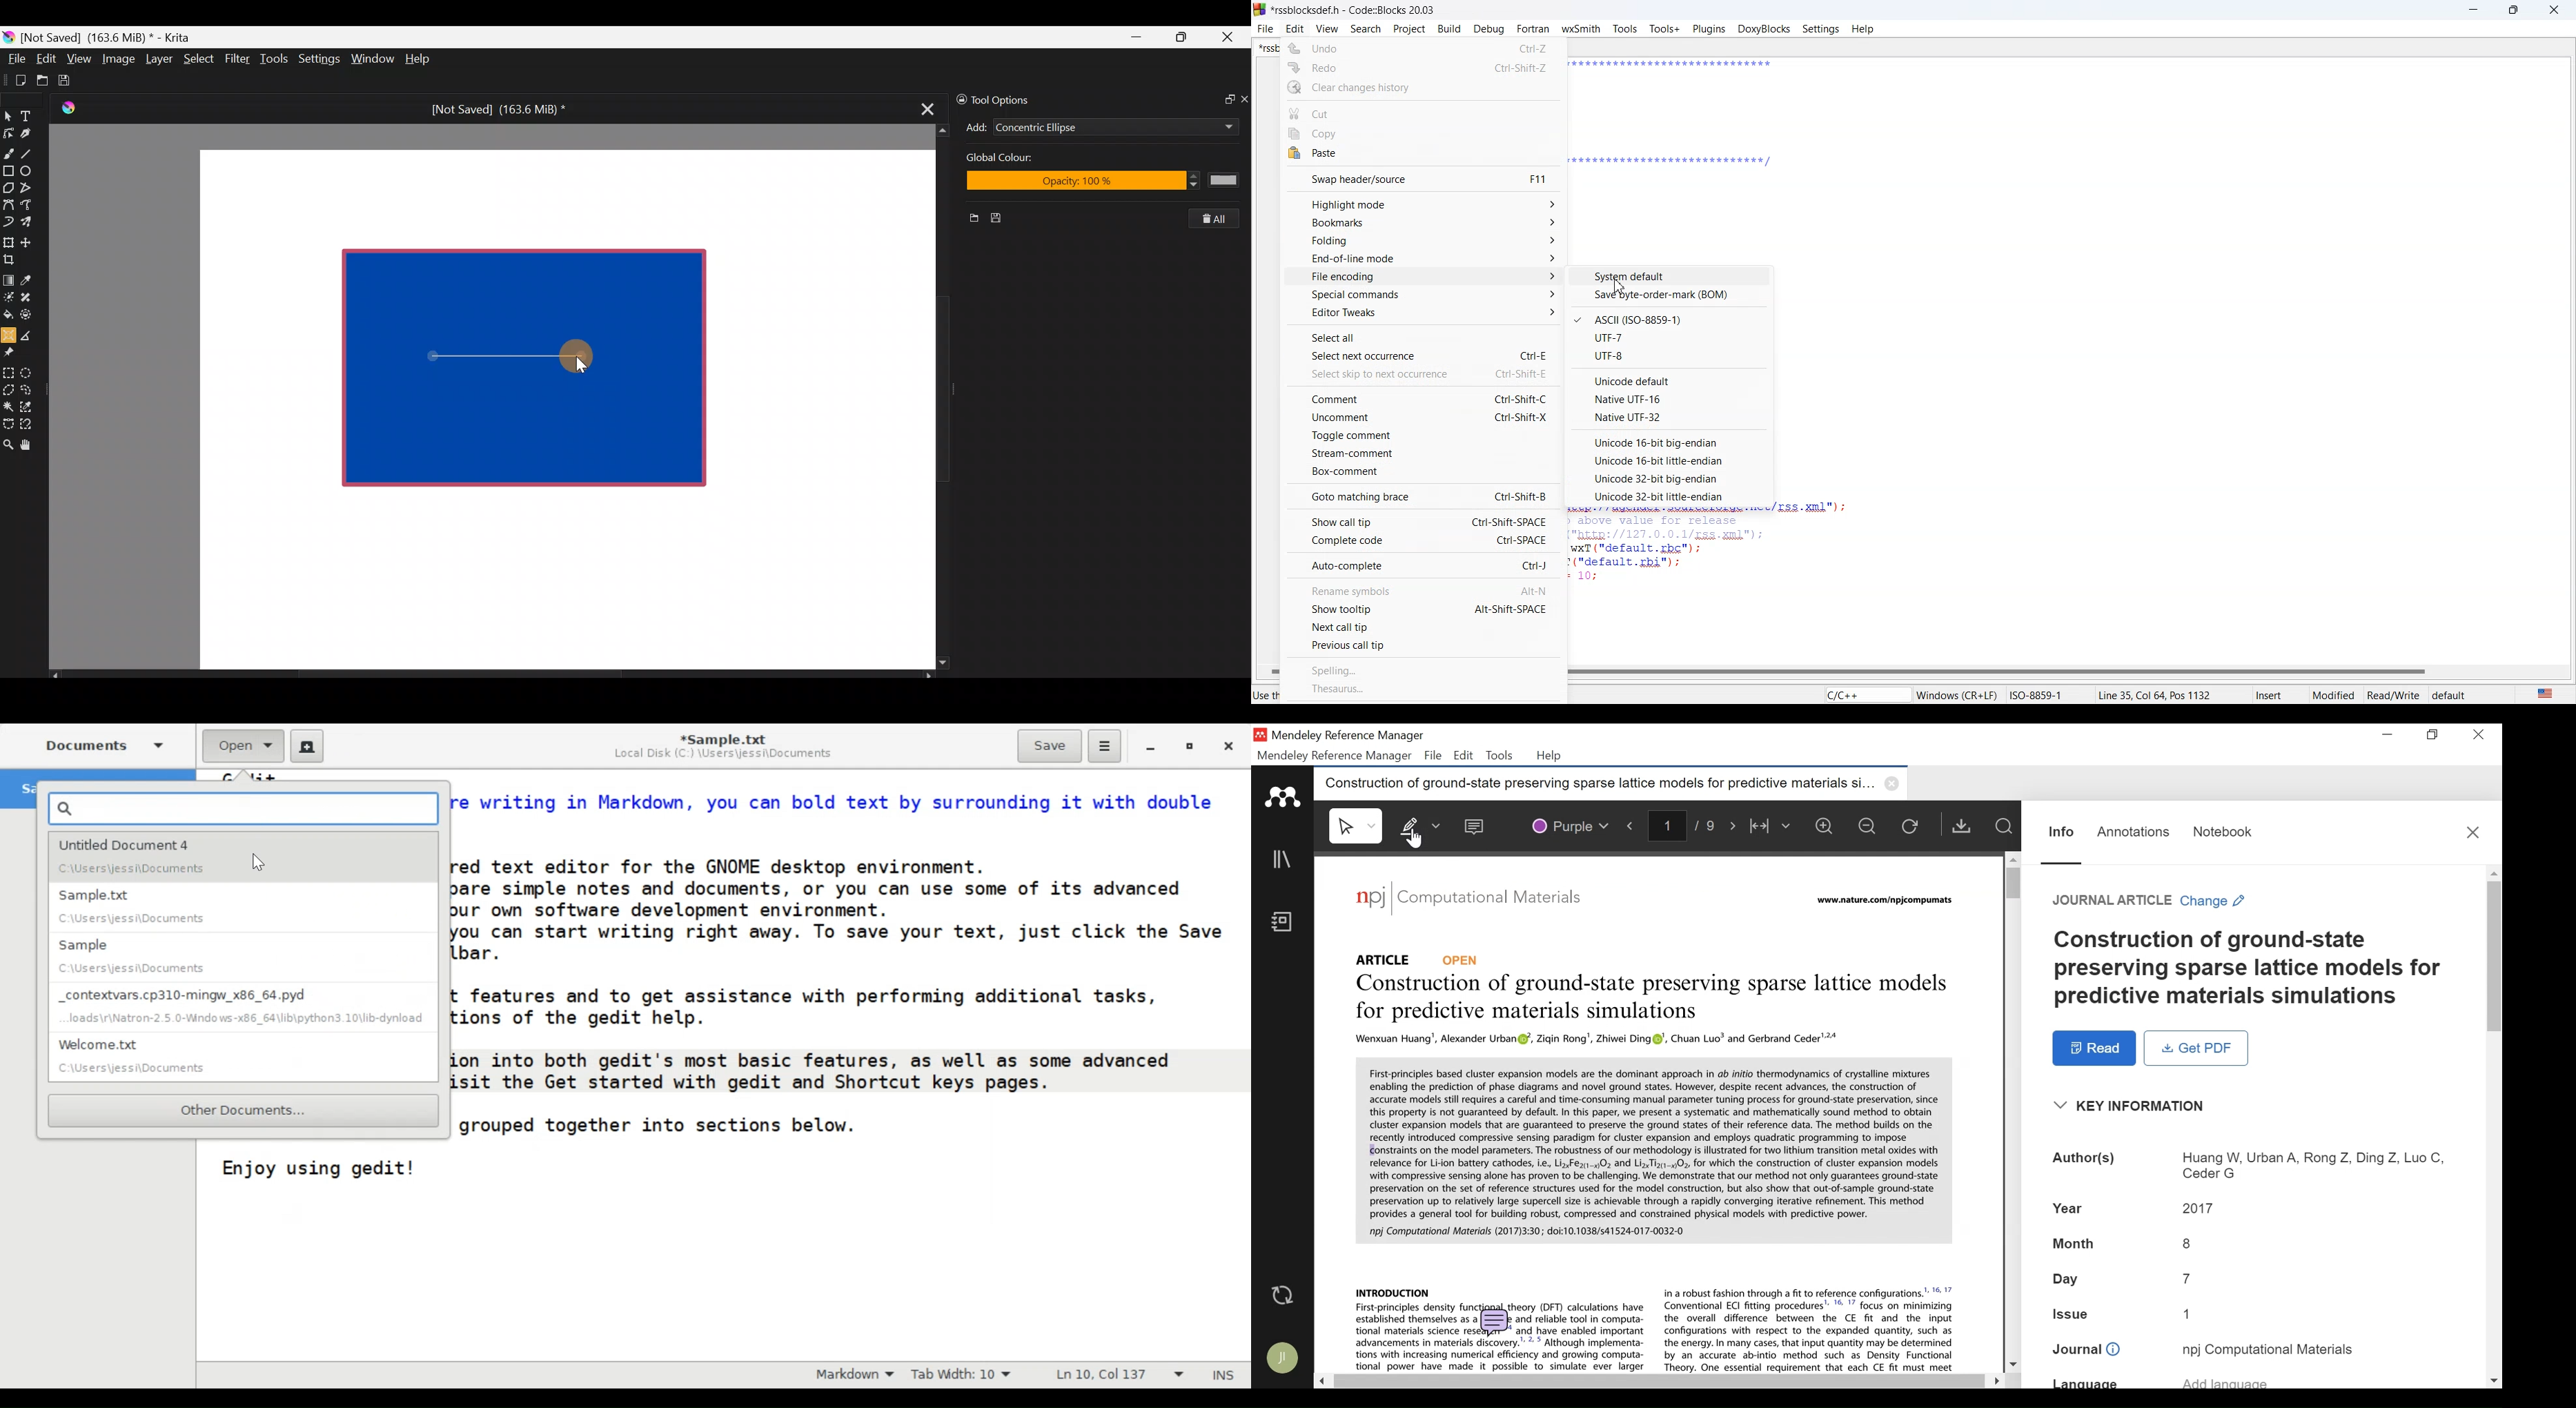 This screenshot has width=2576, height=1428. Describe the element at coordinates (837, 797) in the screenshot. I see `e<!--If you are writing in Markdown, you can bold text by surrounding it with double` at that location.